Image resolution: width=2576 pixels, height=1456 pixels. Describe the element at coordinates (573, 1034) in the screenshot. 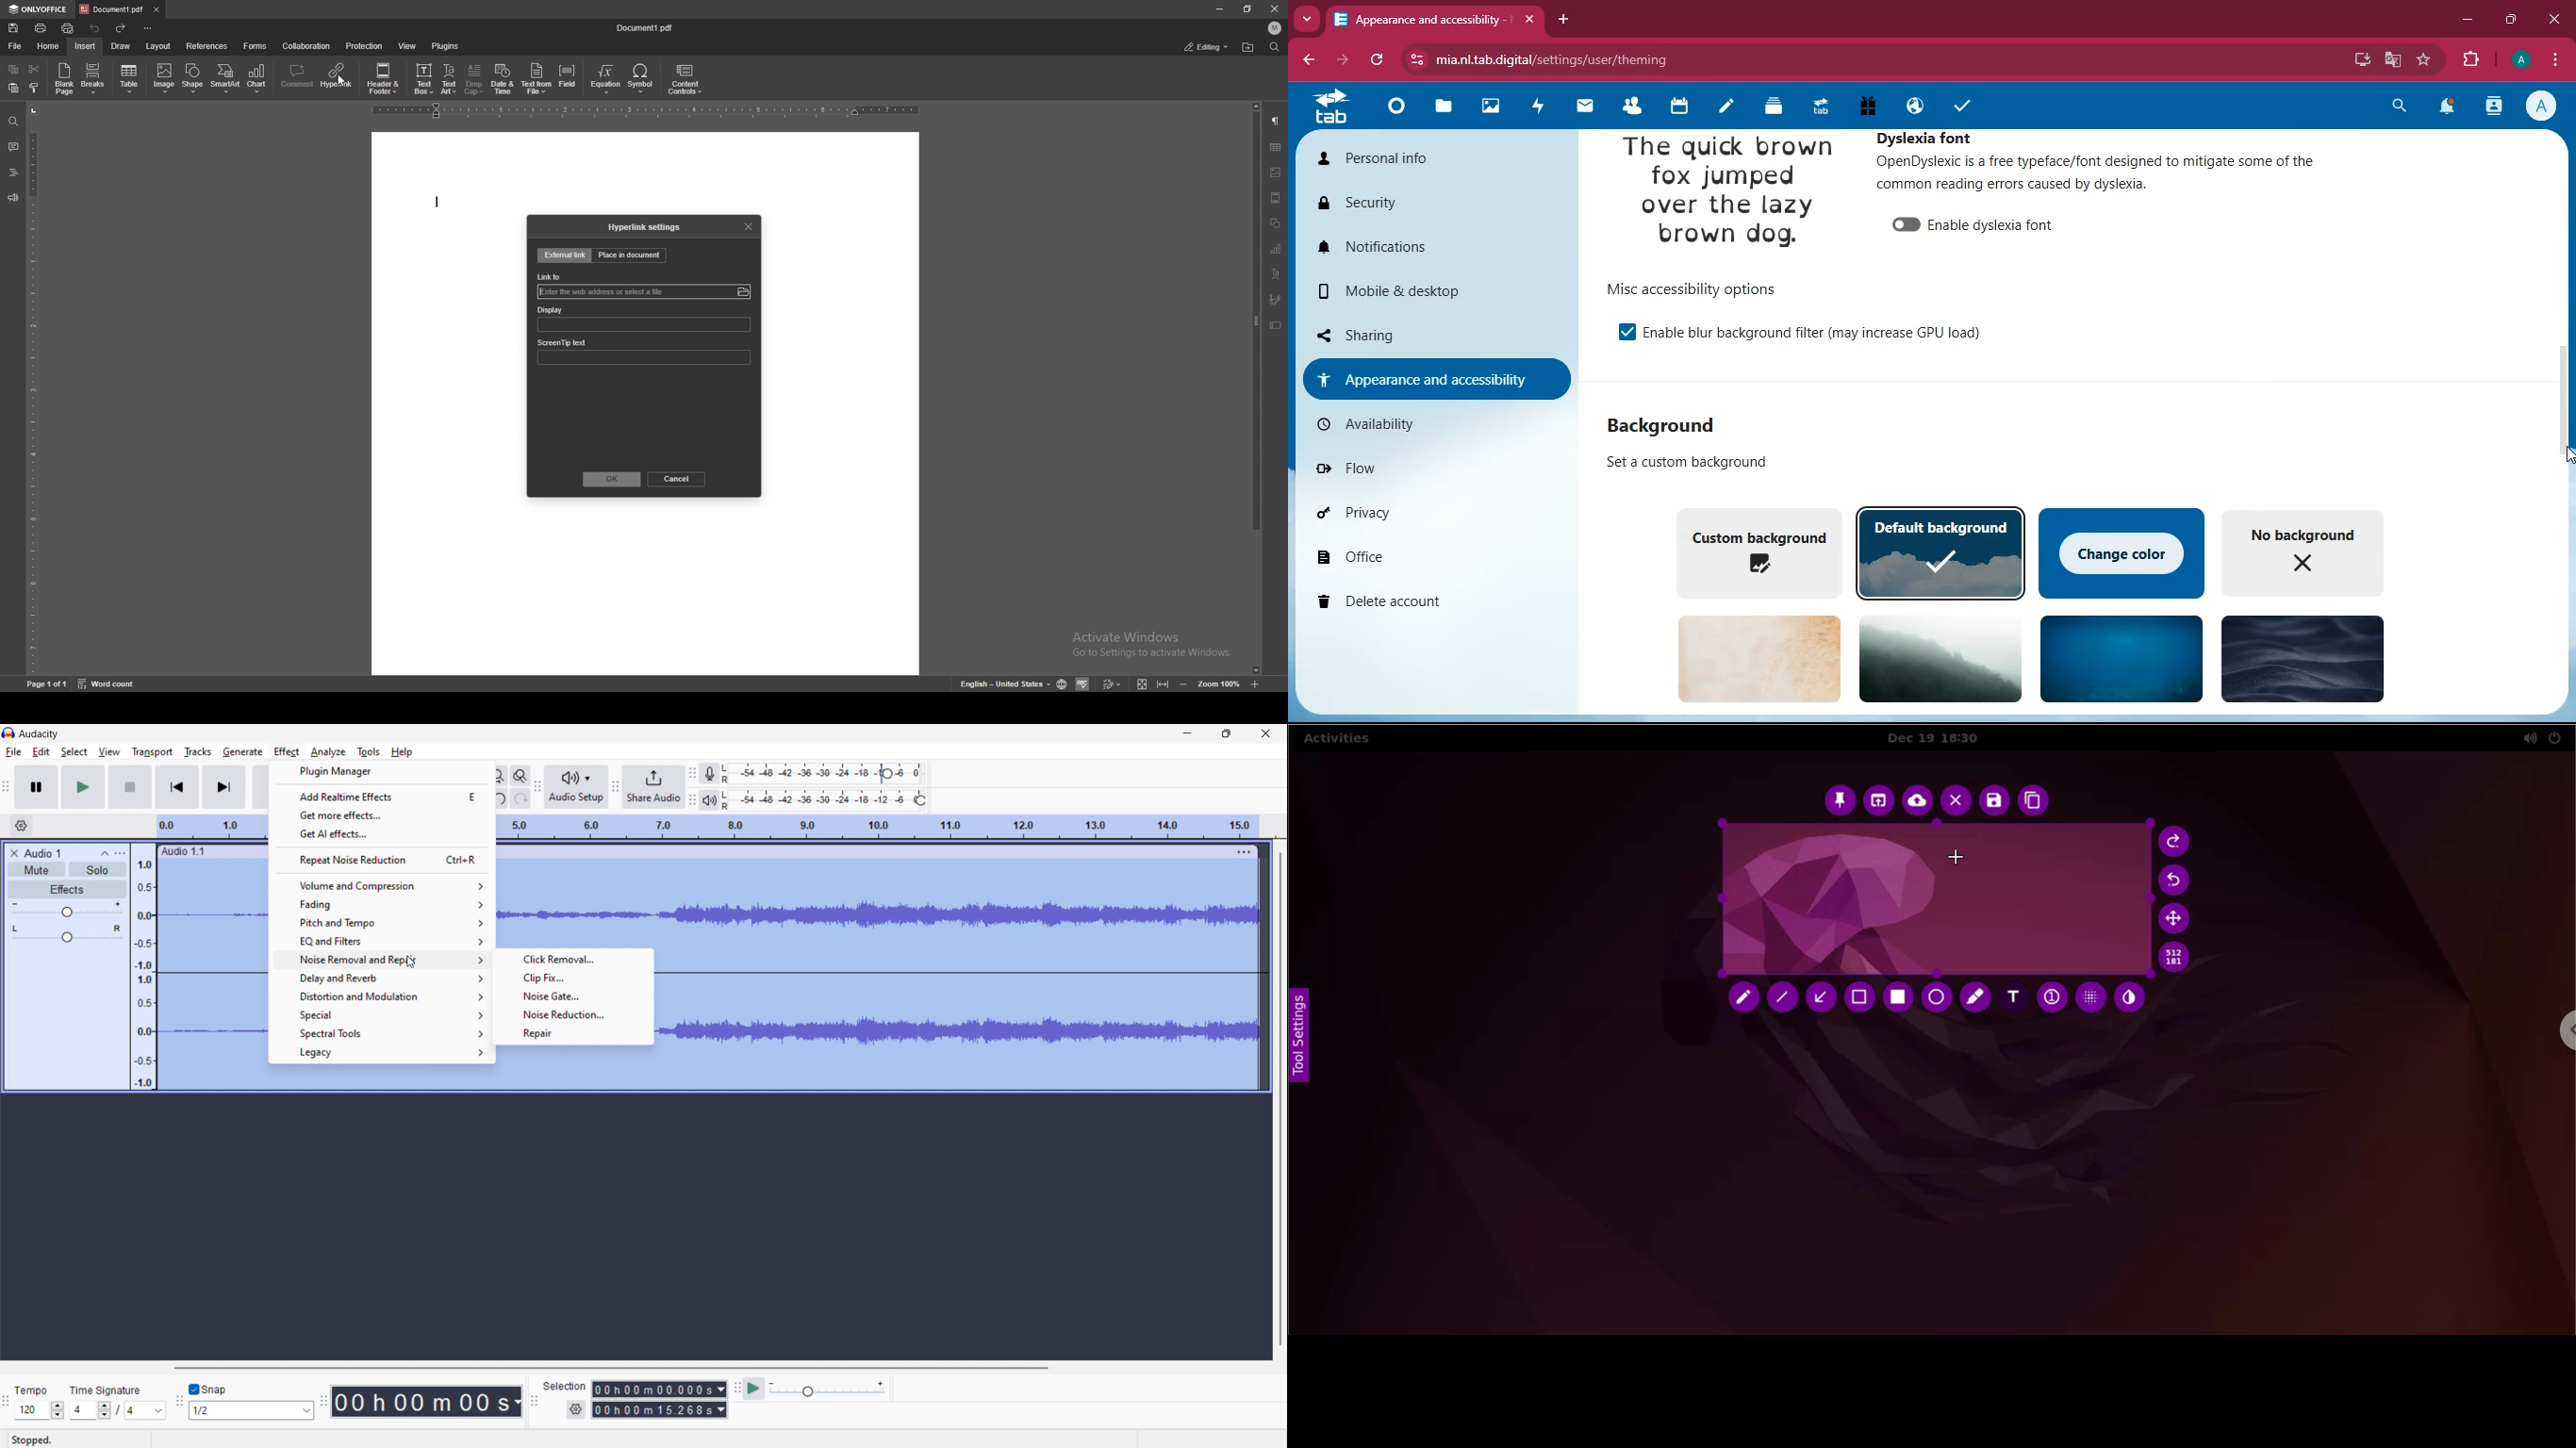

I see `repair` at that location.